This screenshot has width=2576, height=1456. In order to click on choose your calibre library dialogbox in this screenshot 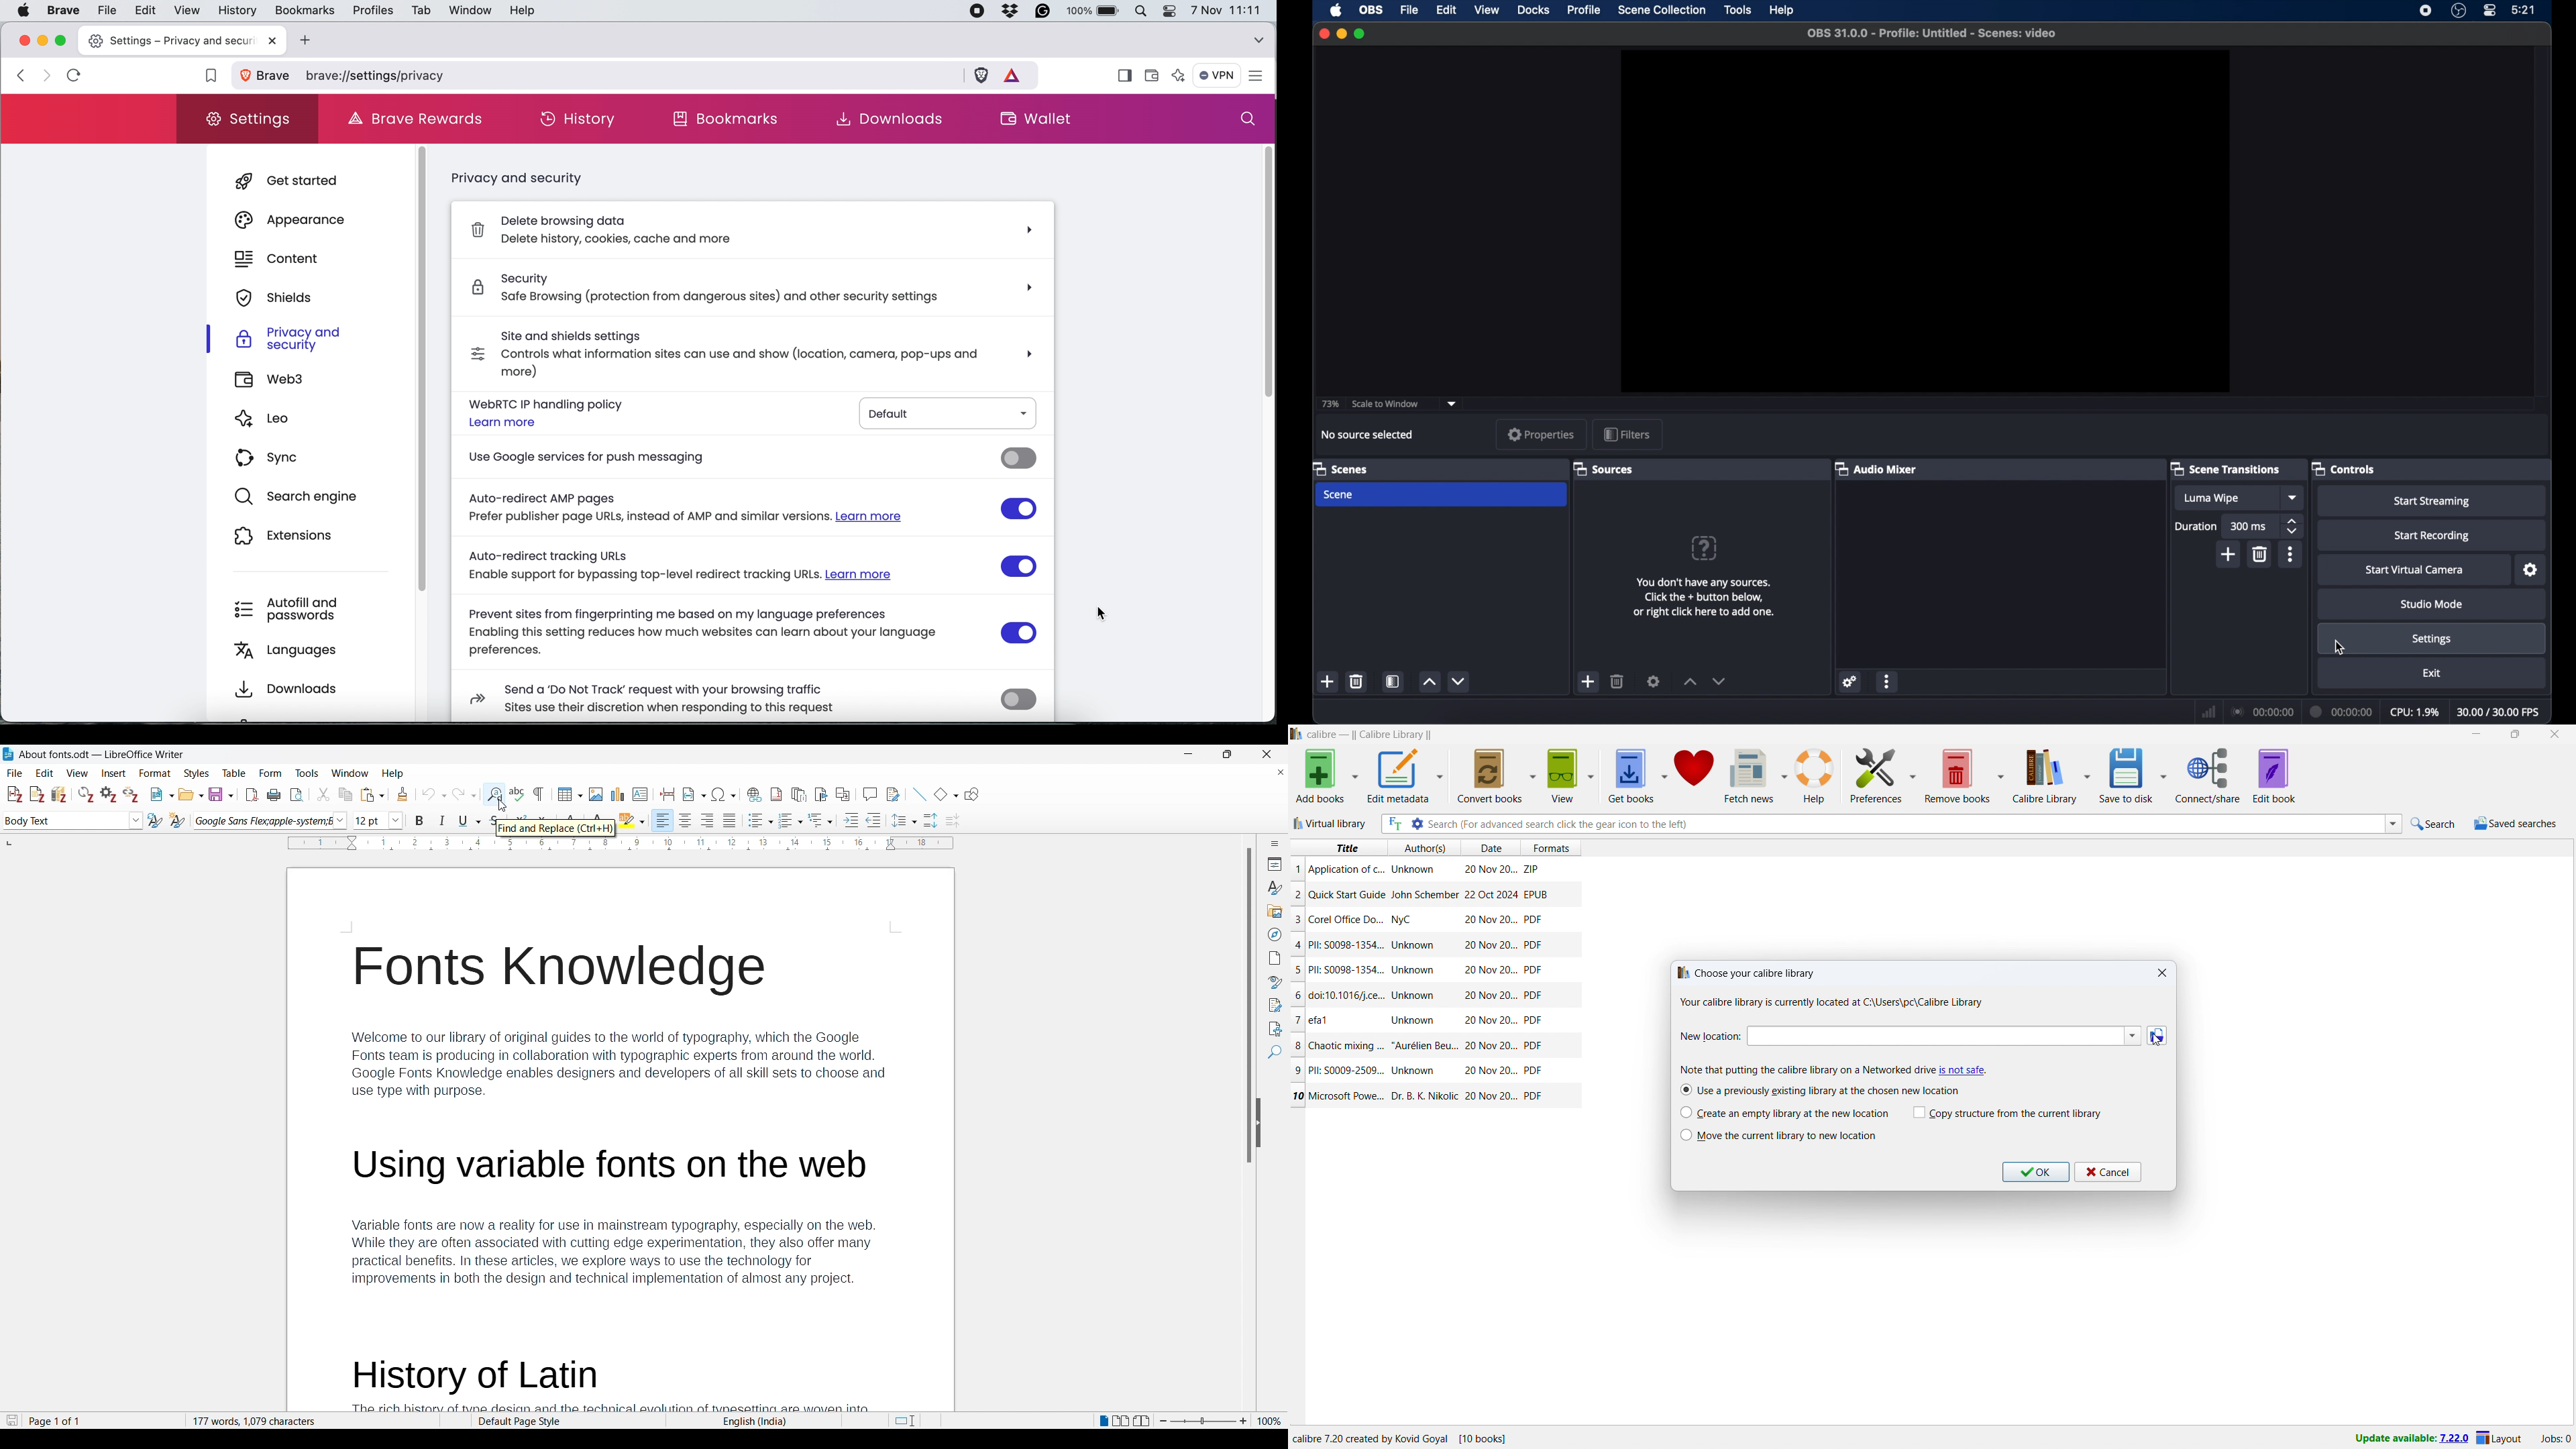, I will do `click(1829, 989)`.